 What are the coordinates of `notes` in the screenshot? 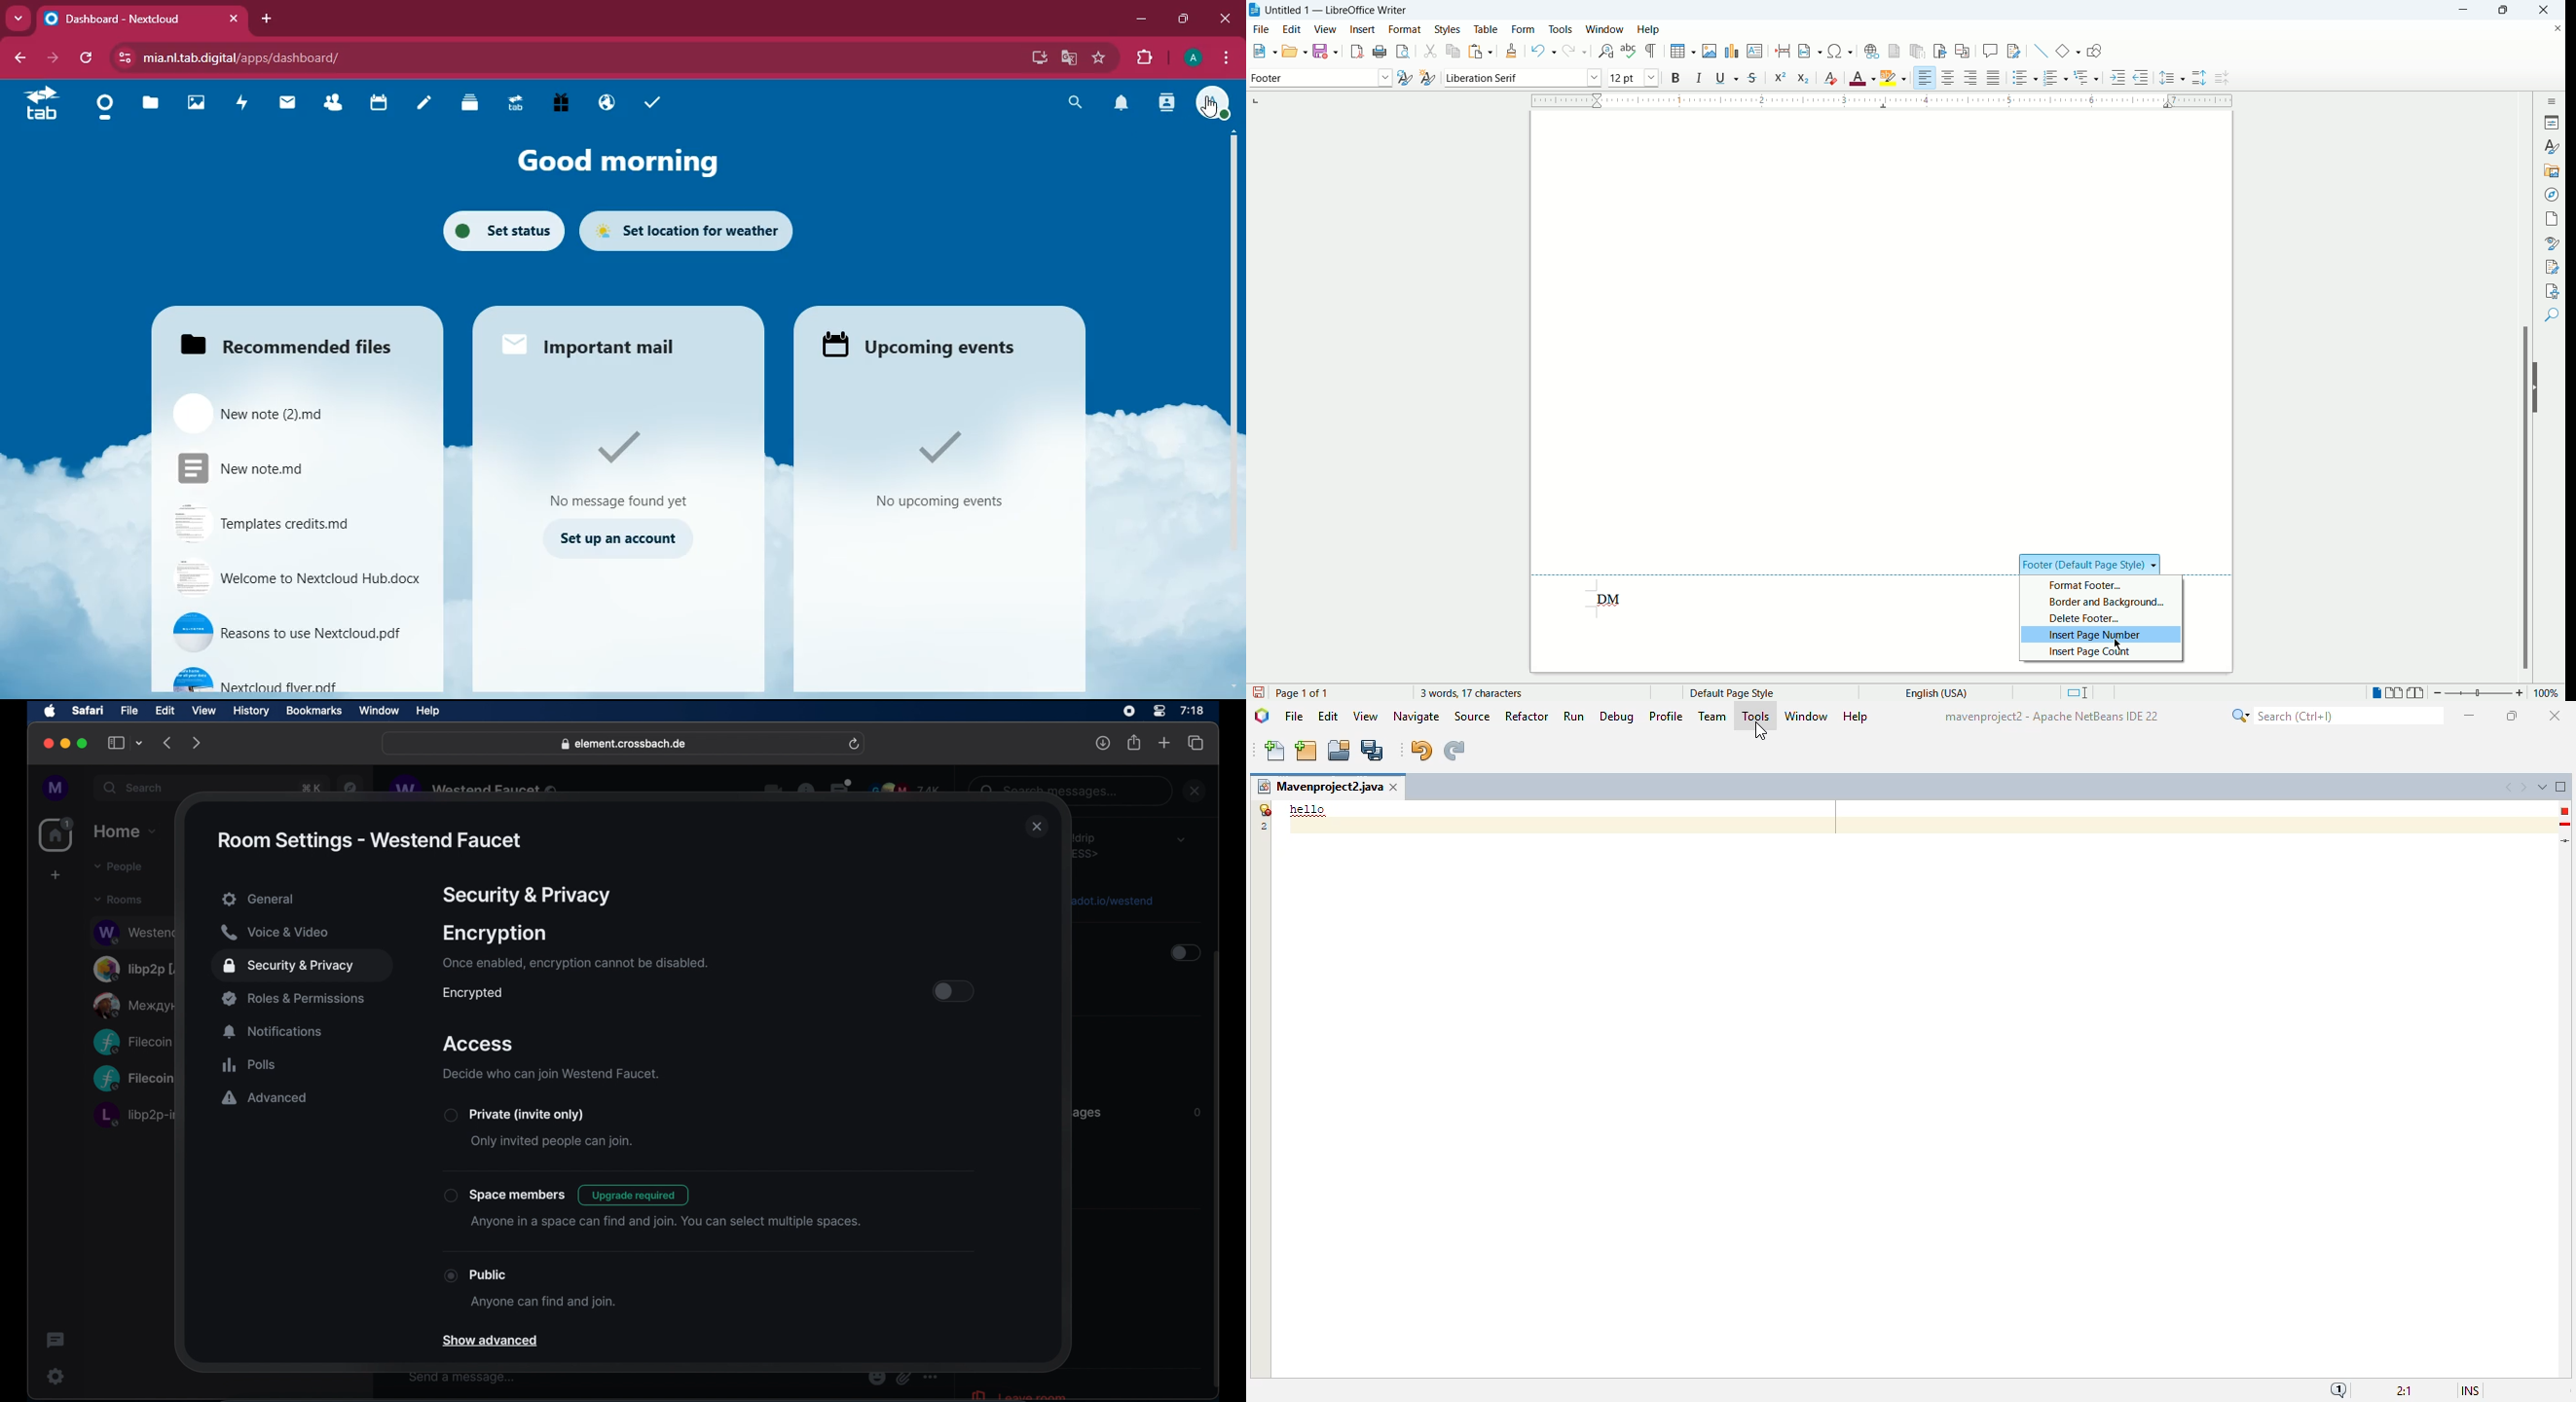 It's located at (423, 106).